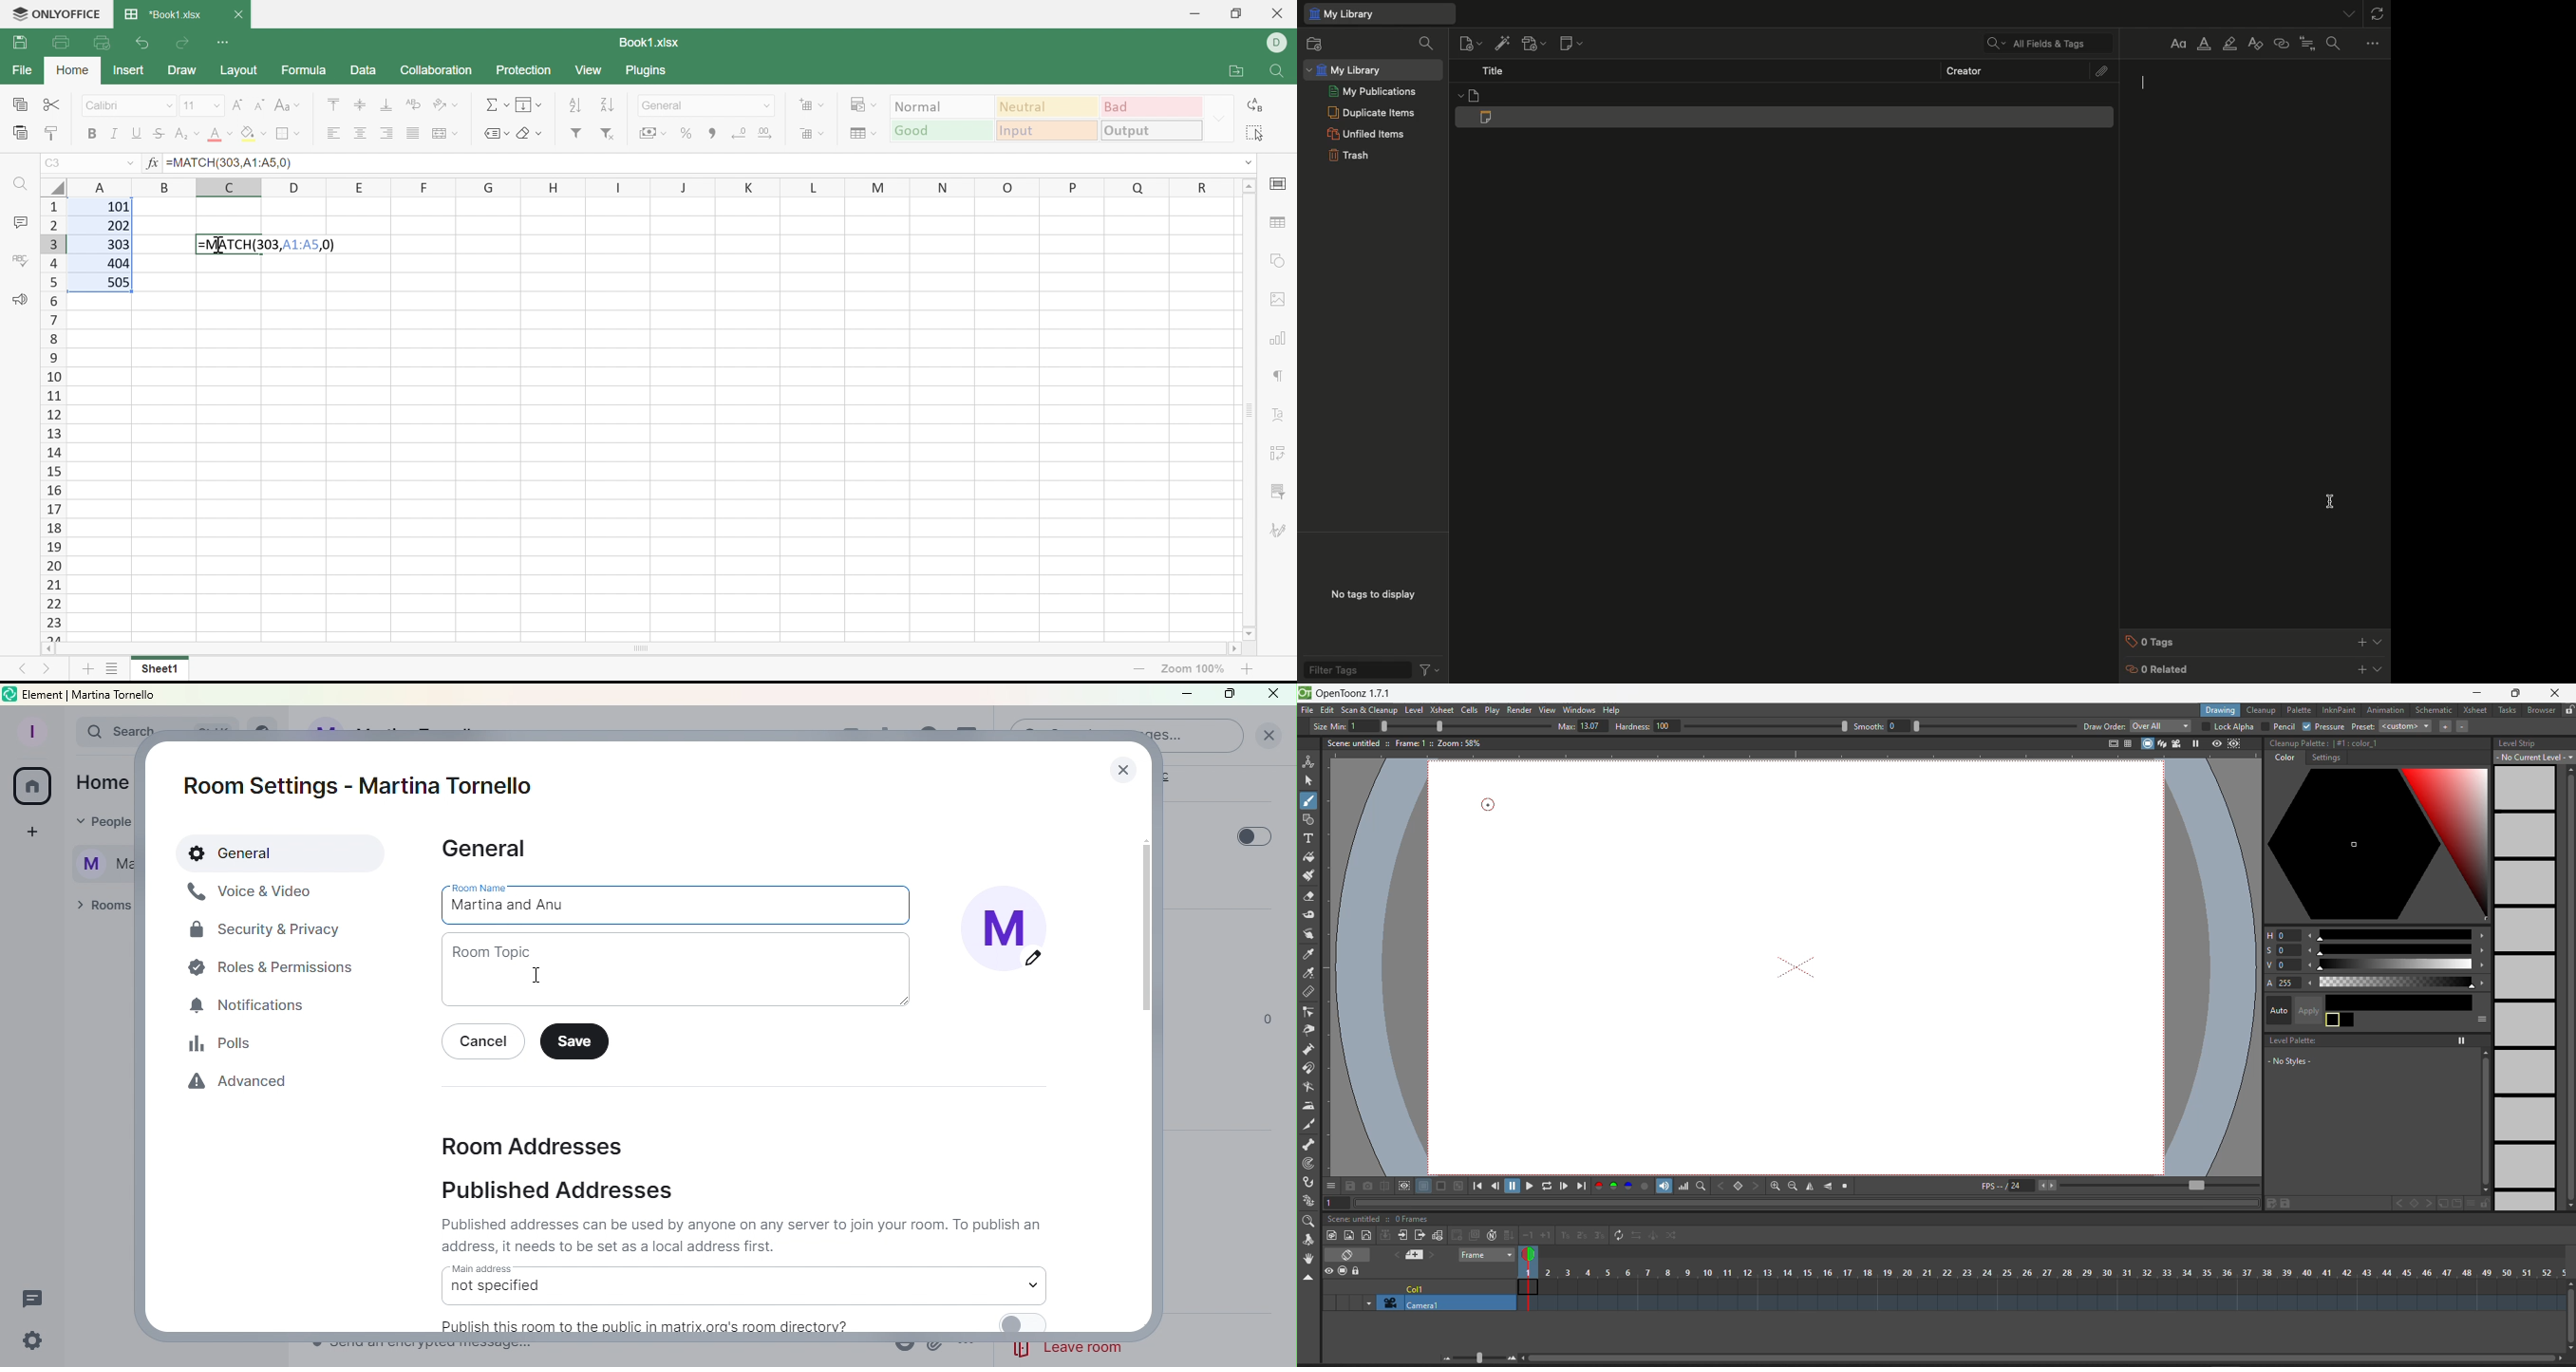 The width and height of the screenshot is (2576, 1372). What do you see at coordinates (1196, 11) in the screenshot?
I see `Minimize` at bounding box center [1196, 11].